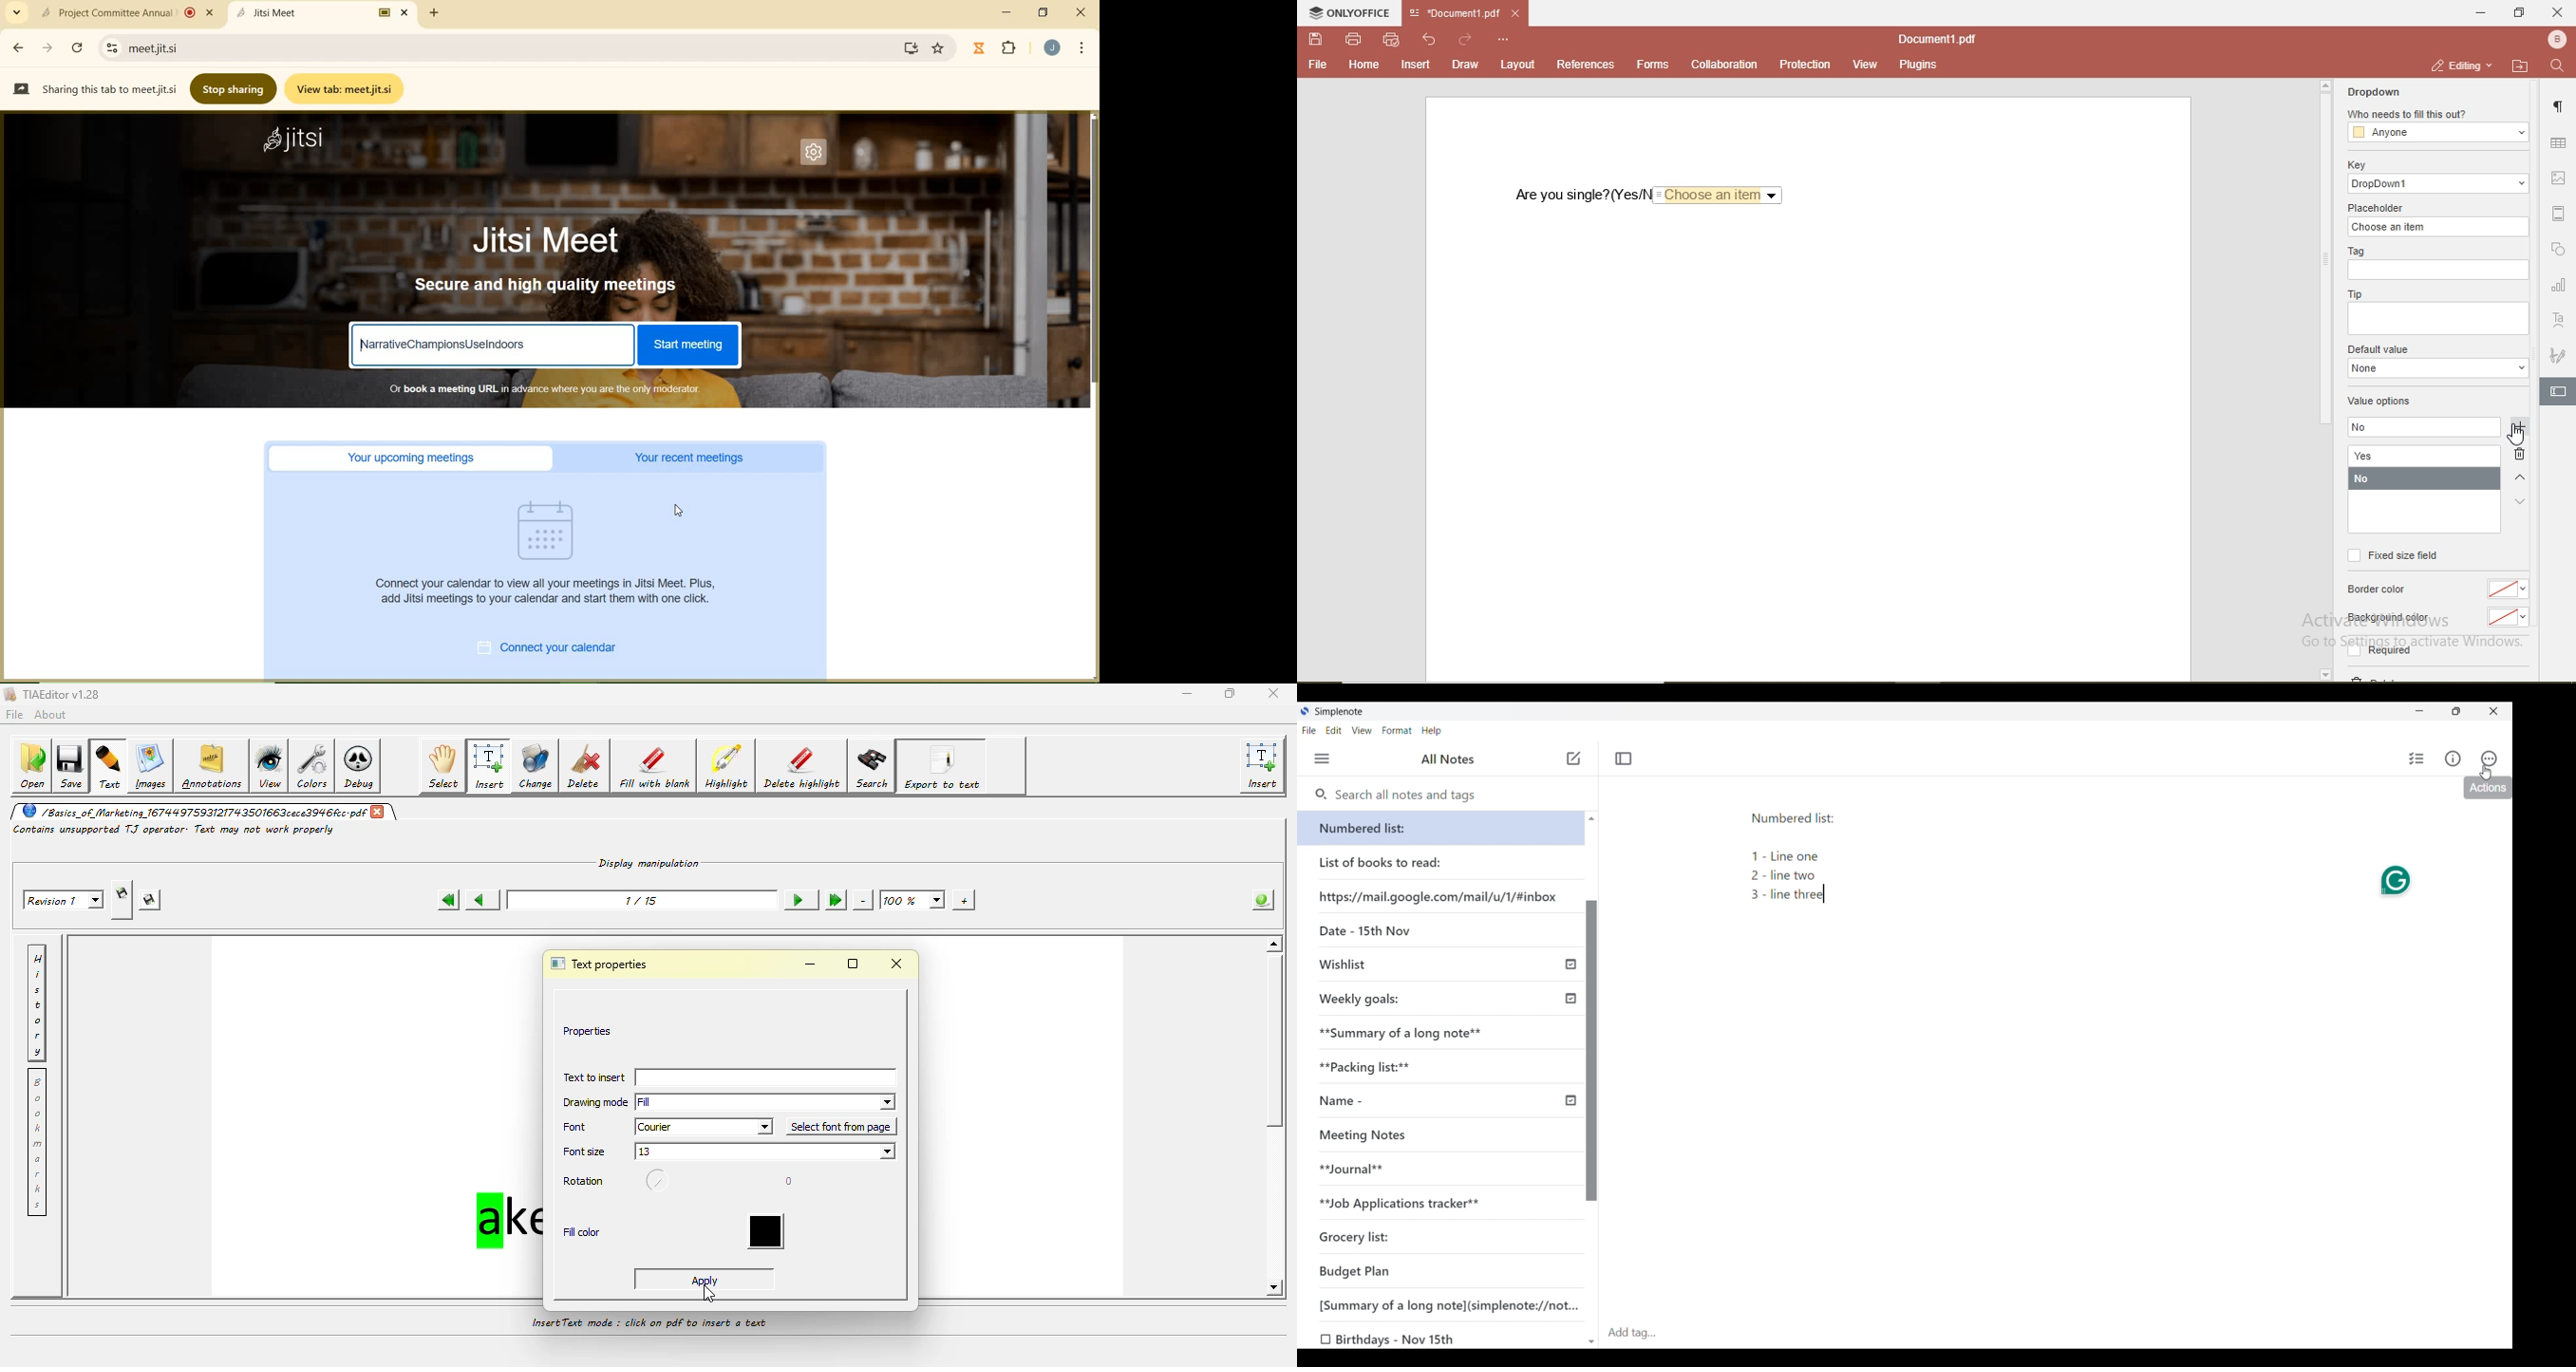  What do you see at coordinates (111, 47) in the screenshot?
I see `View site information` at bounding box center [111, 47].